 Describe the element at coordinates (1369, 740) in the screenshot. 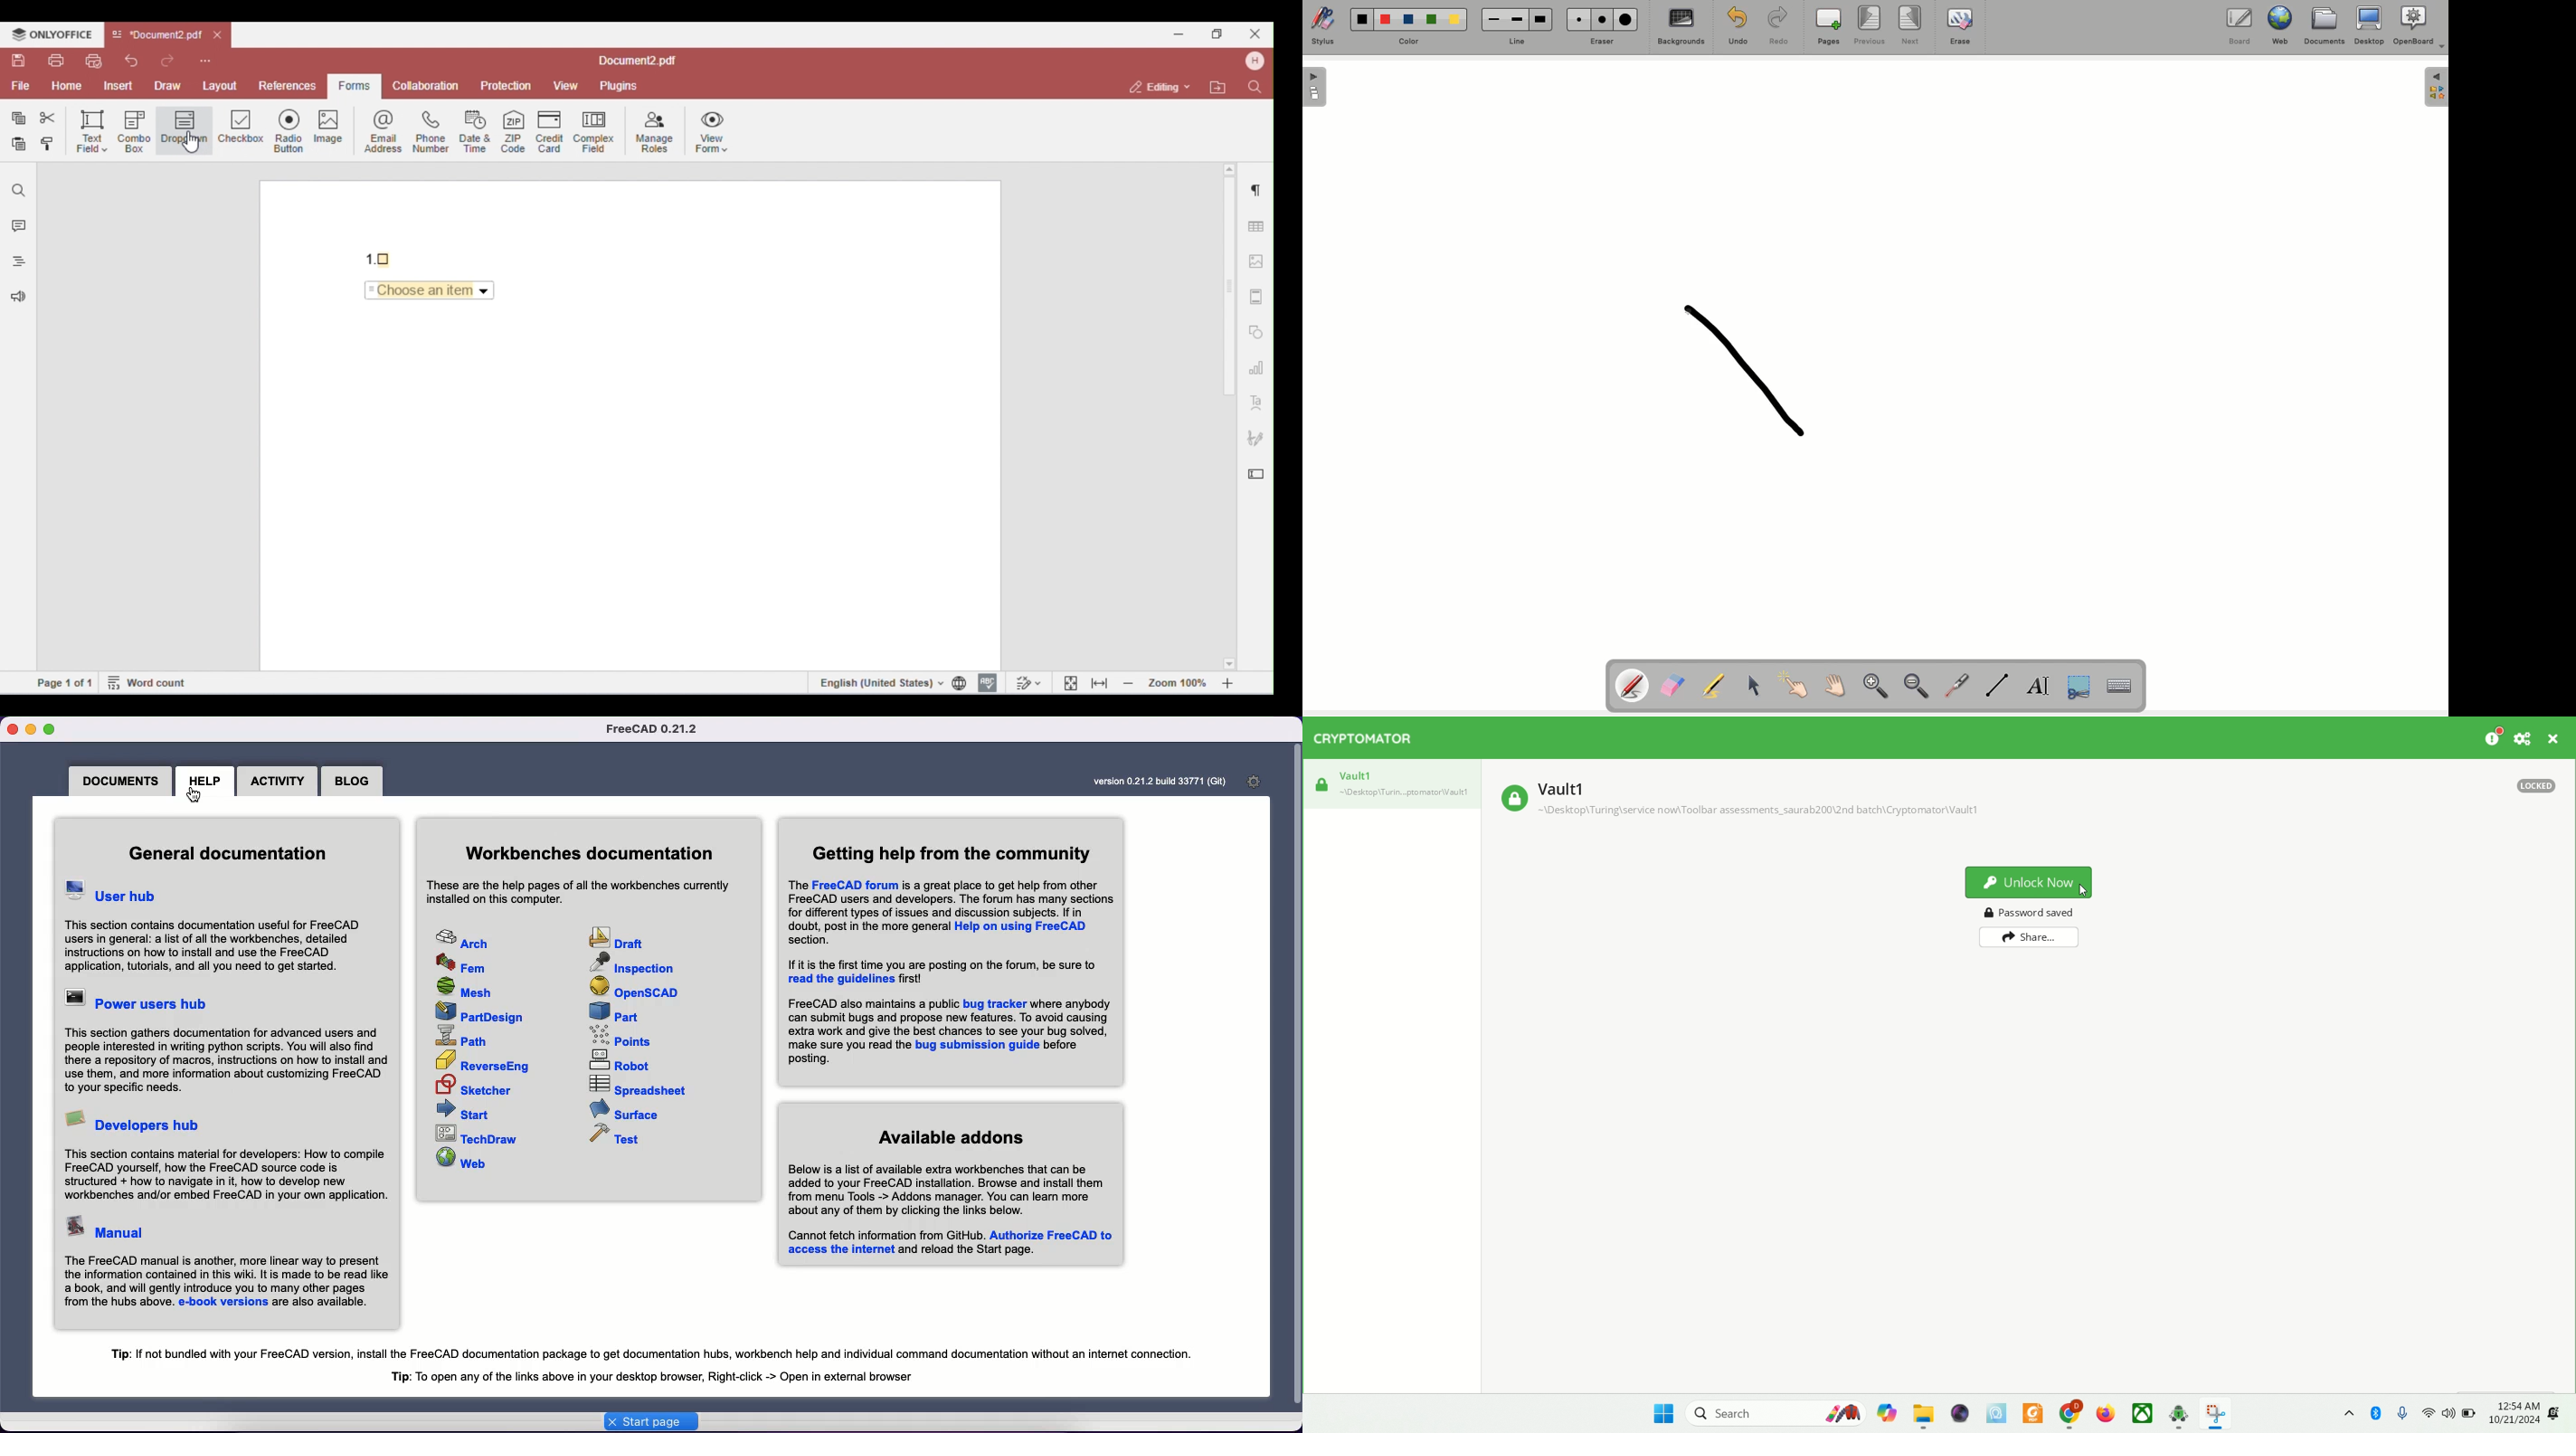

I see `cryptomator` at that location.